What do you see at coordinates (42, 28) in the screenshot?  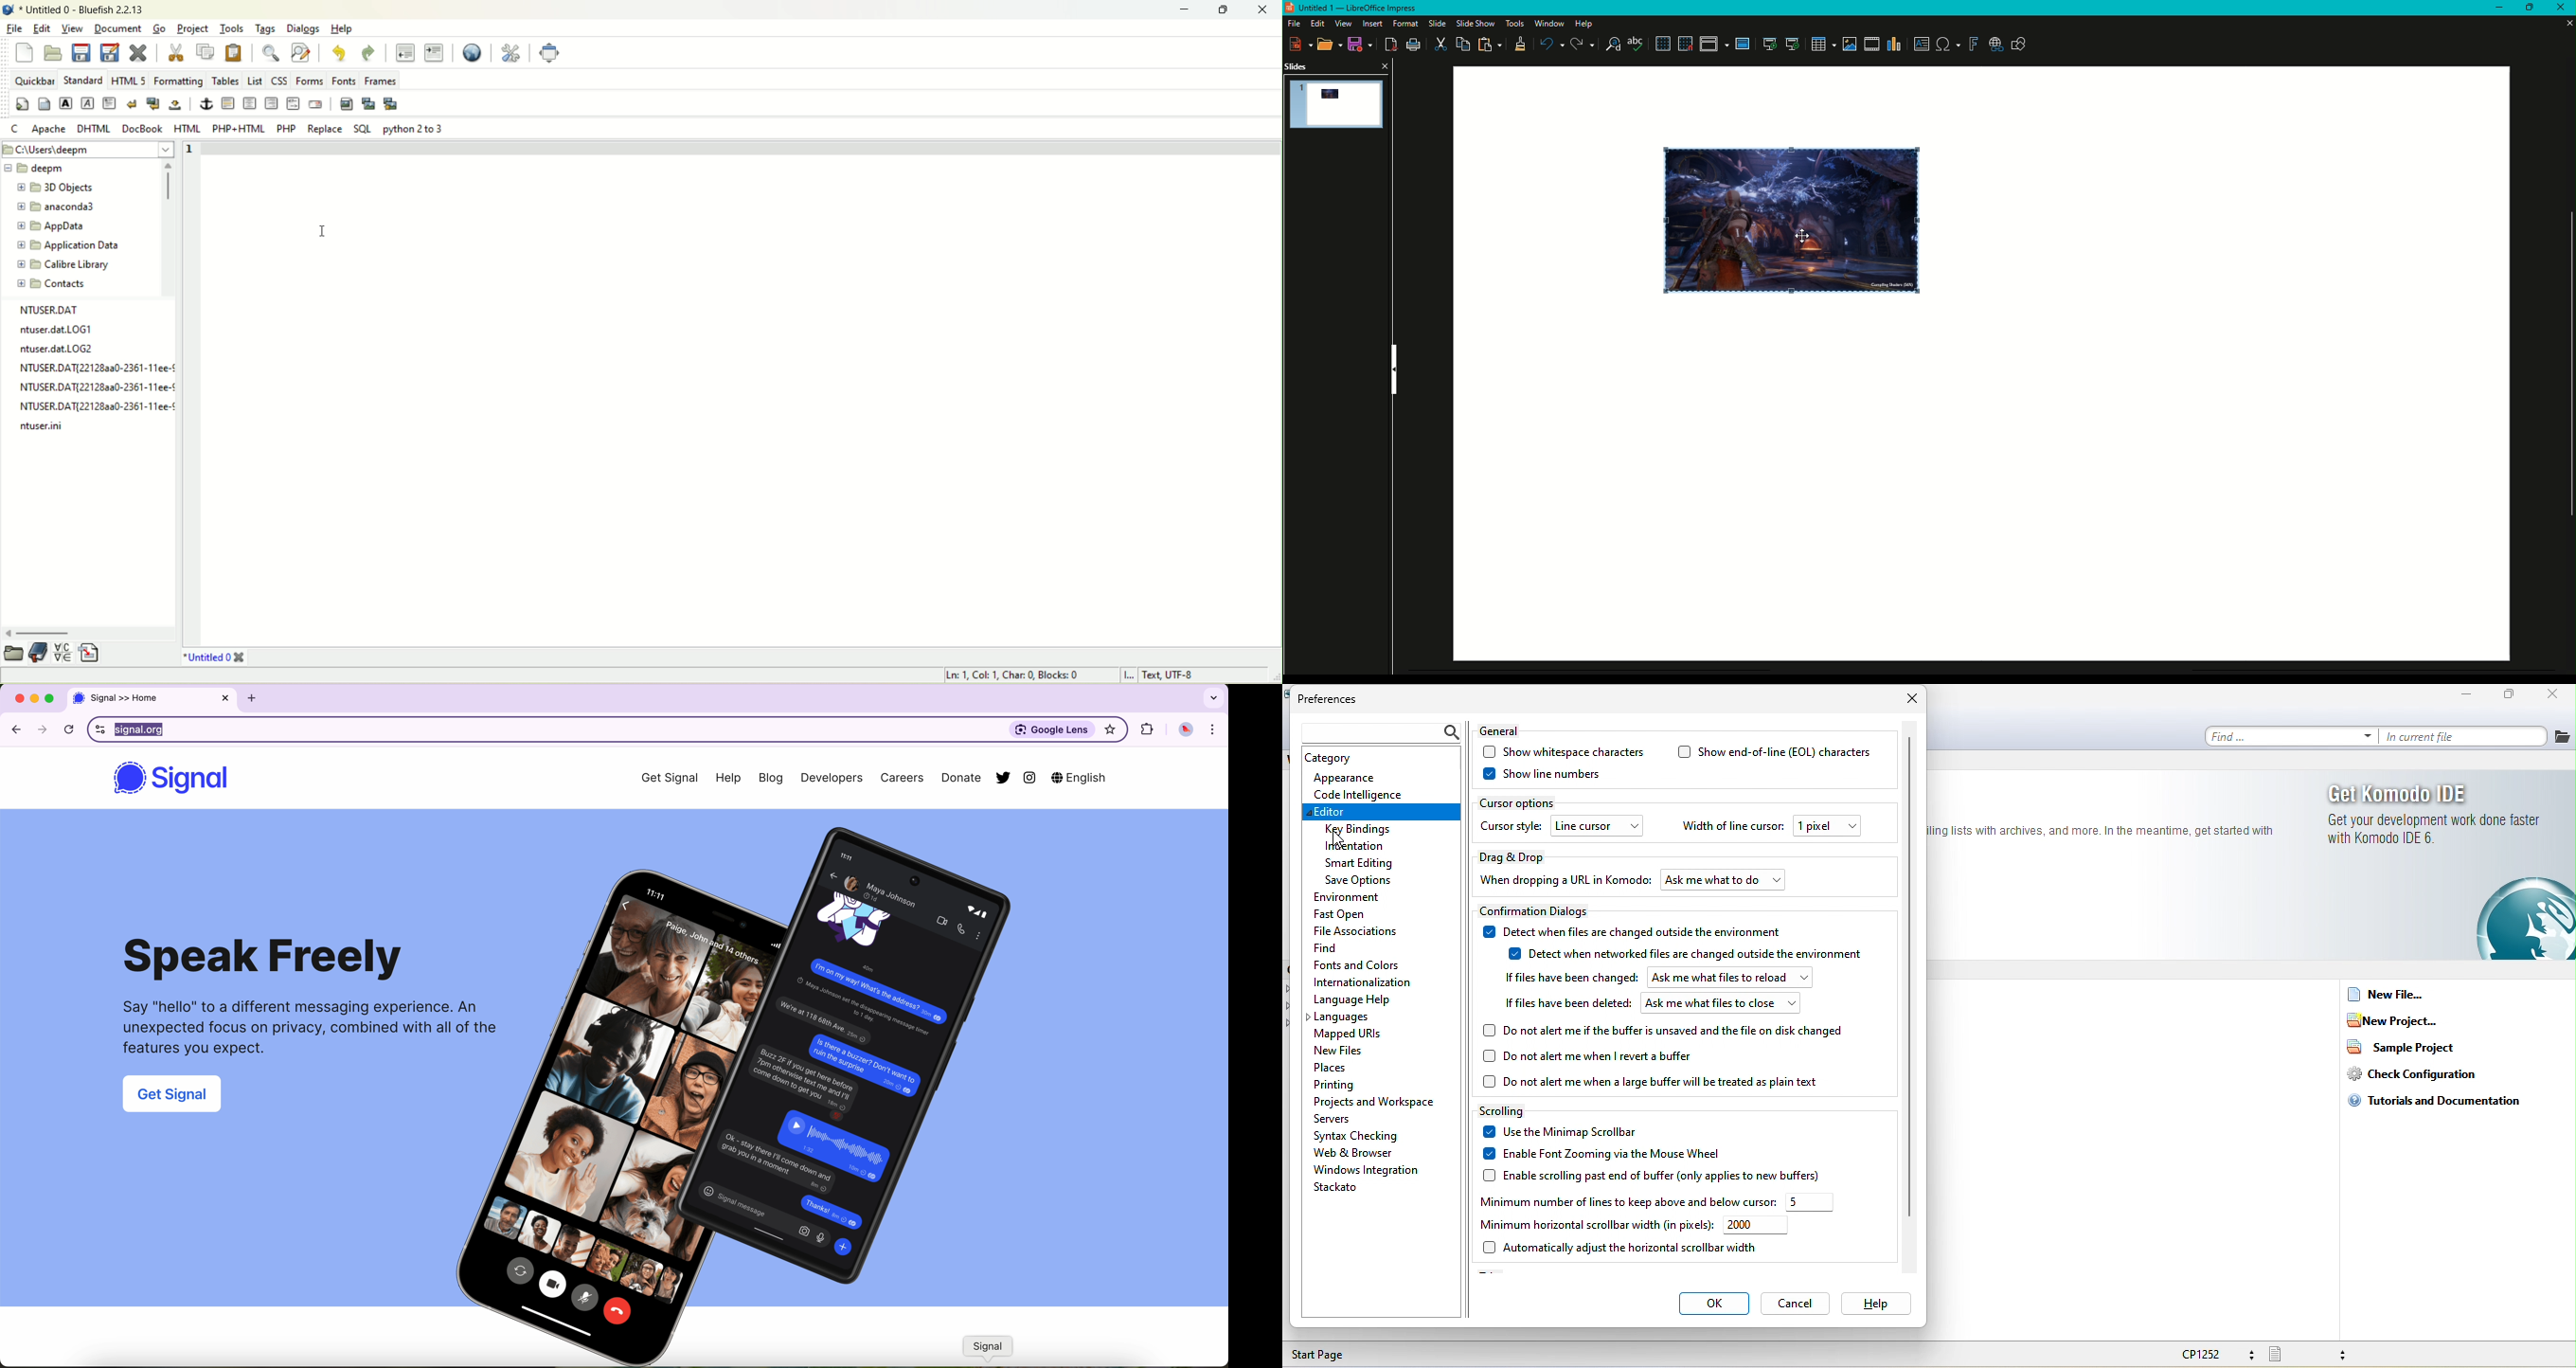 I see `edit` at bounding box center [42, 28].